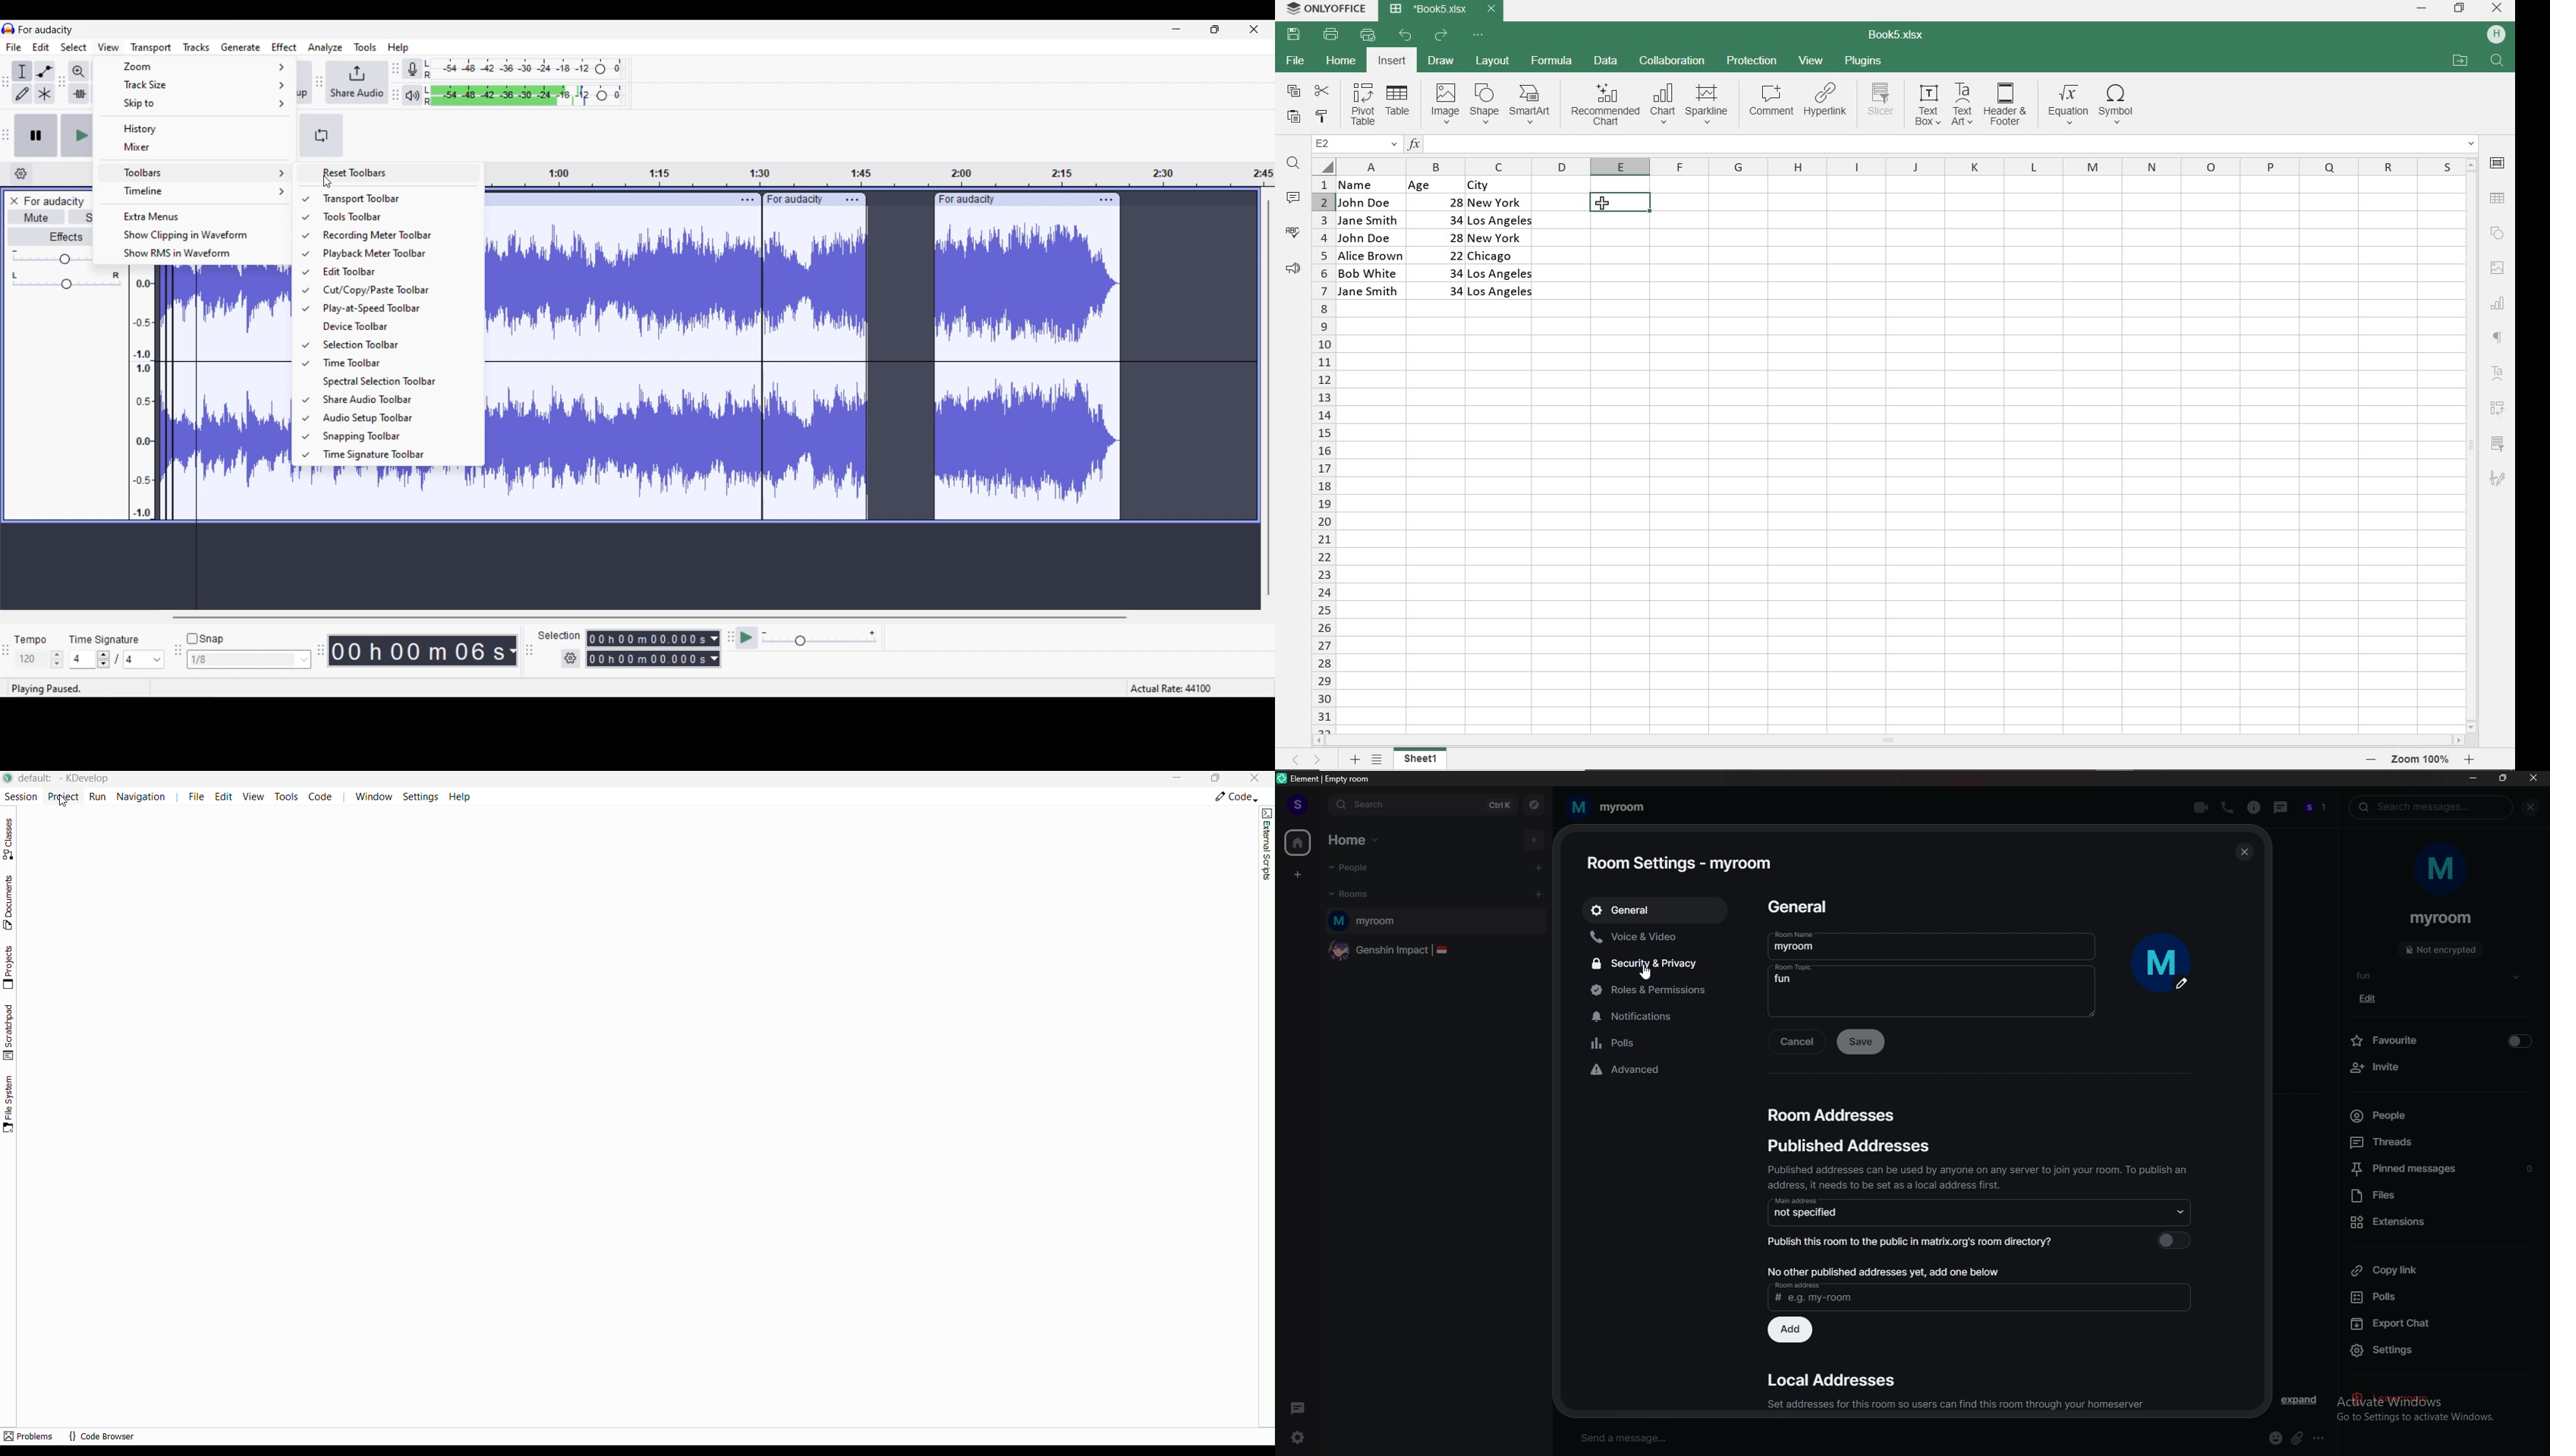  What do you see at coordinates (2440, 977) in the screenshot?
I see `fun` at bounding box center [2440, 977].